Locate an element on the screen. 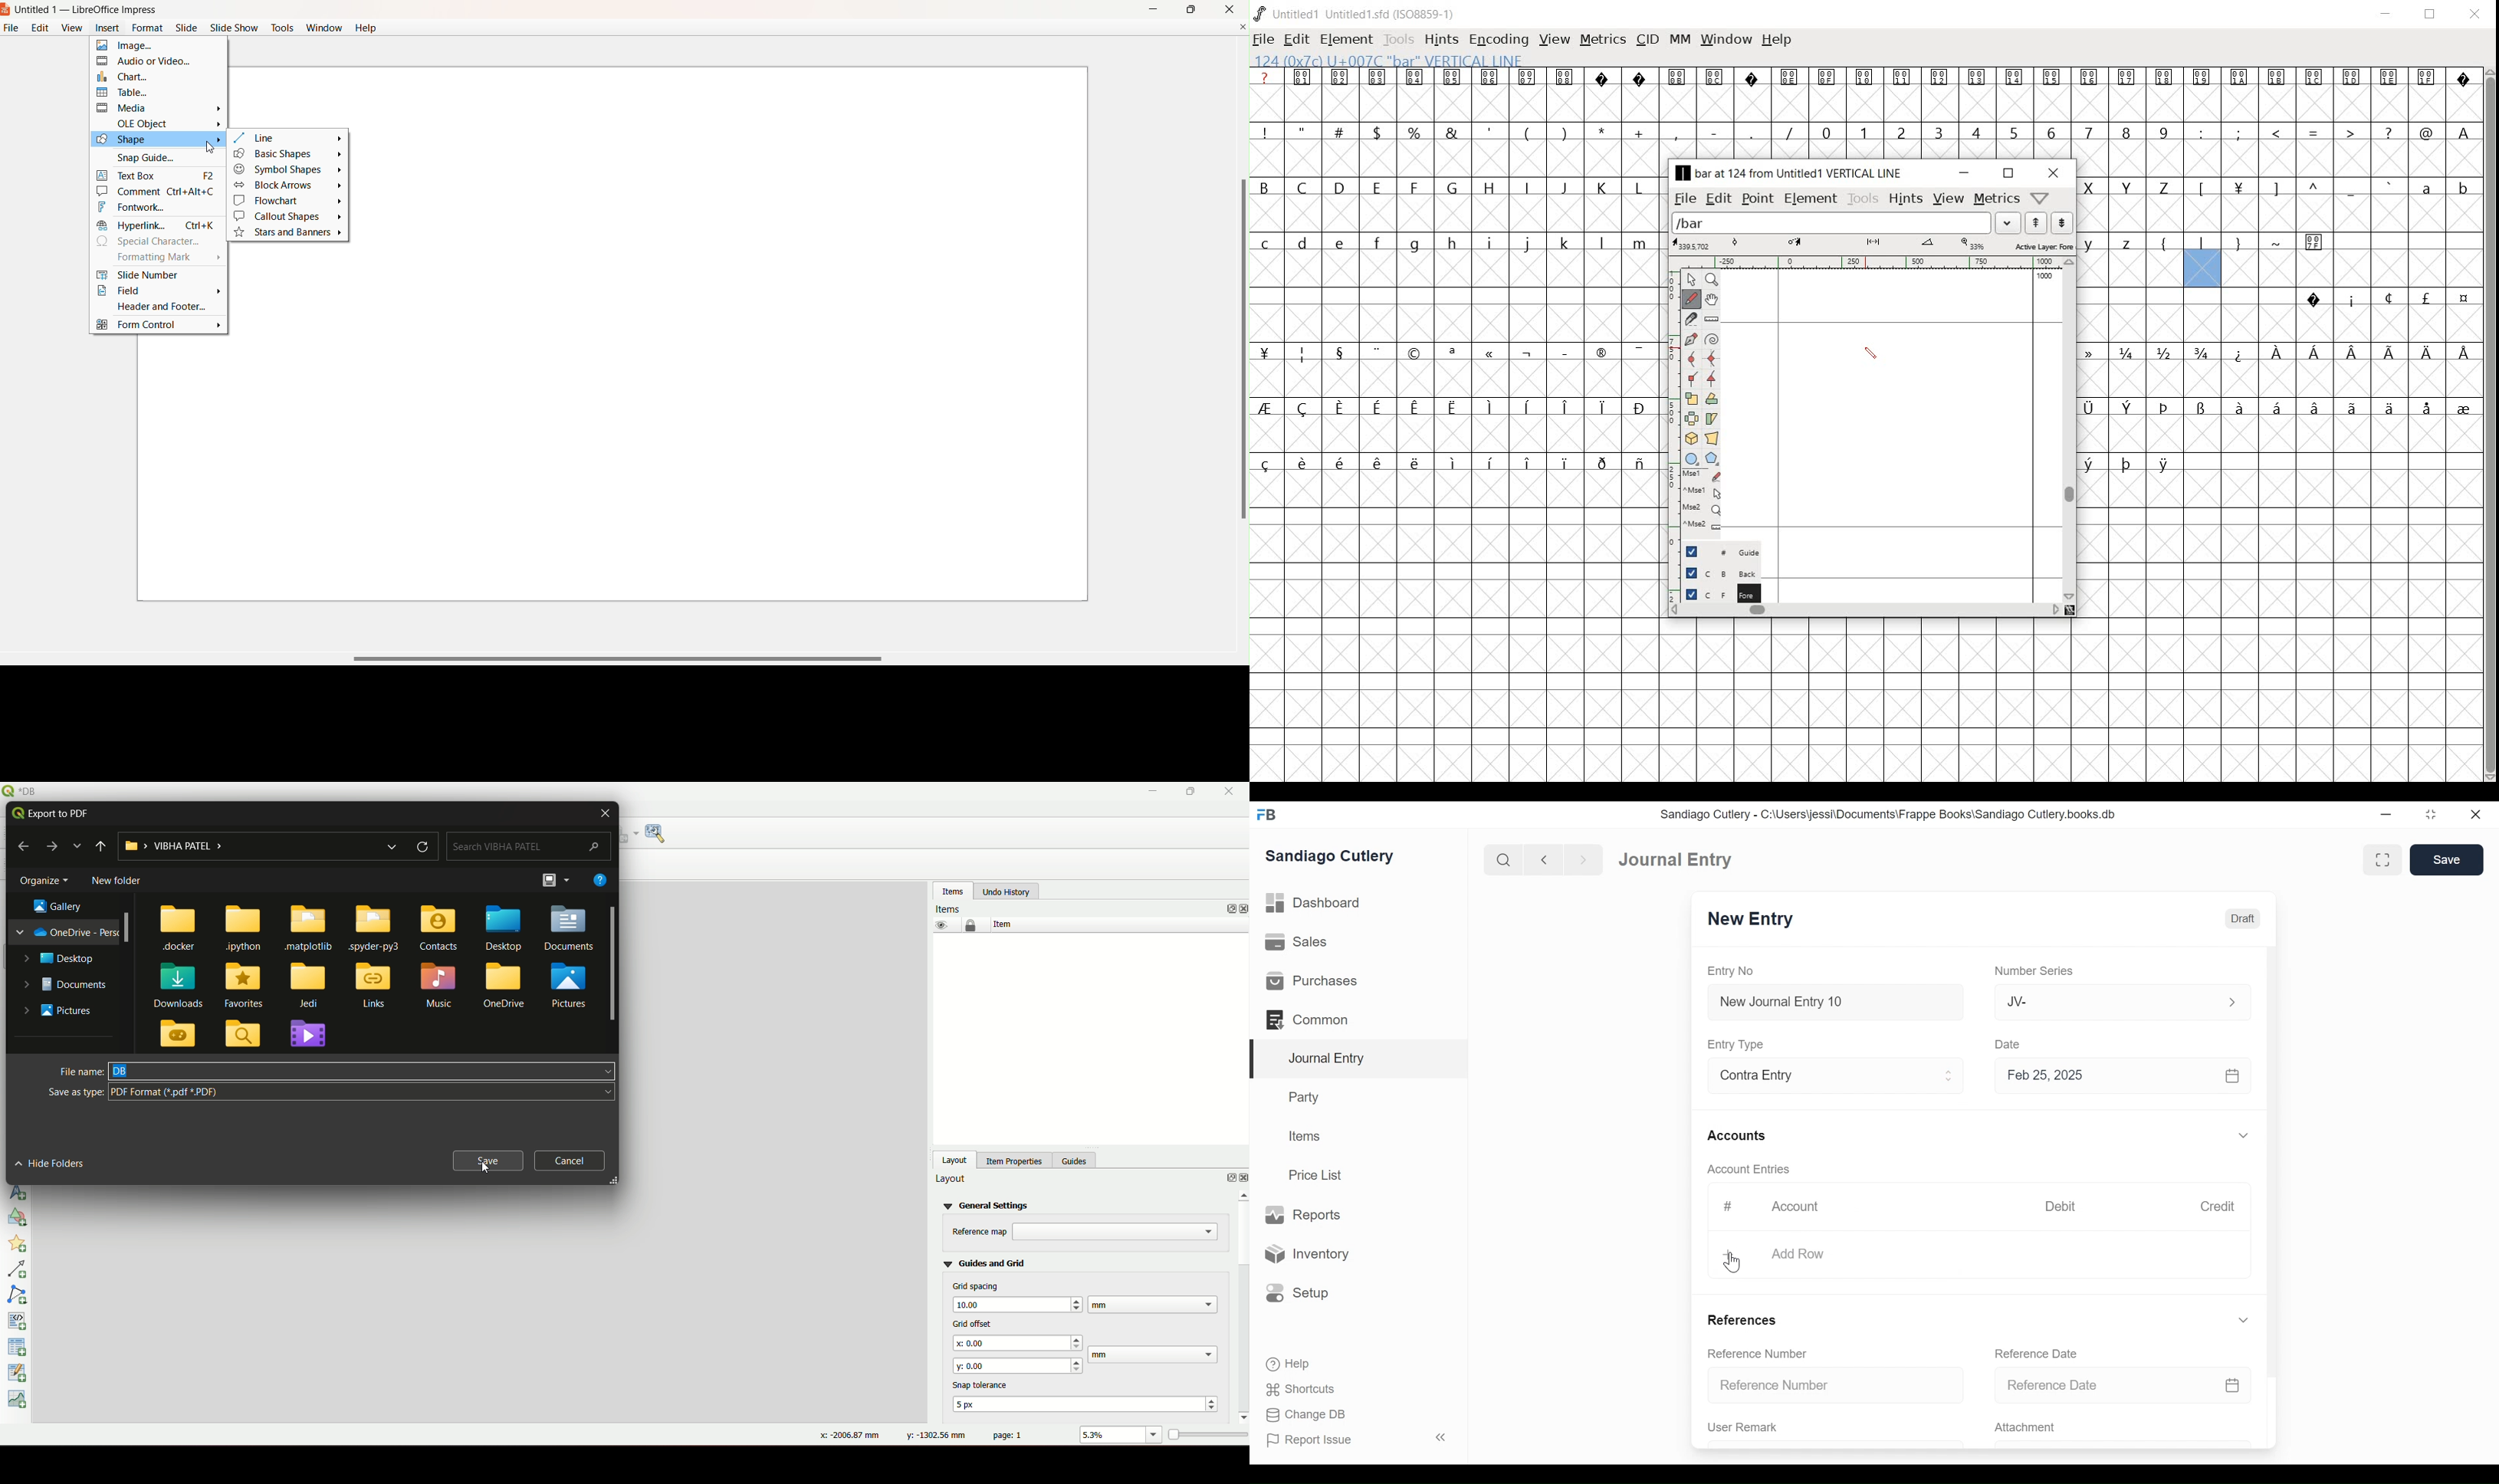 Image resolution: width=2520 pixels, height=1484 pixels. Minimize is located at coordinates (2388, 815).